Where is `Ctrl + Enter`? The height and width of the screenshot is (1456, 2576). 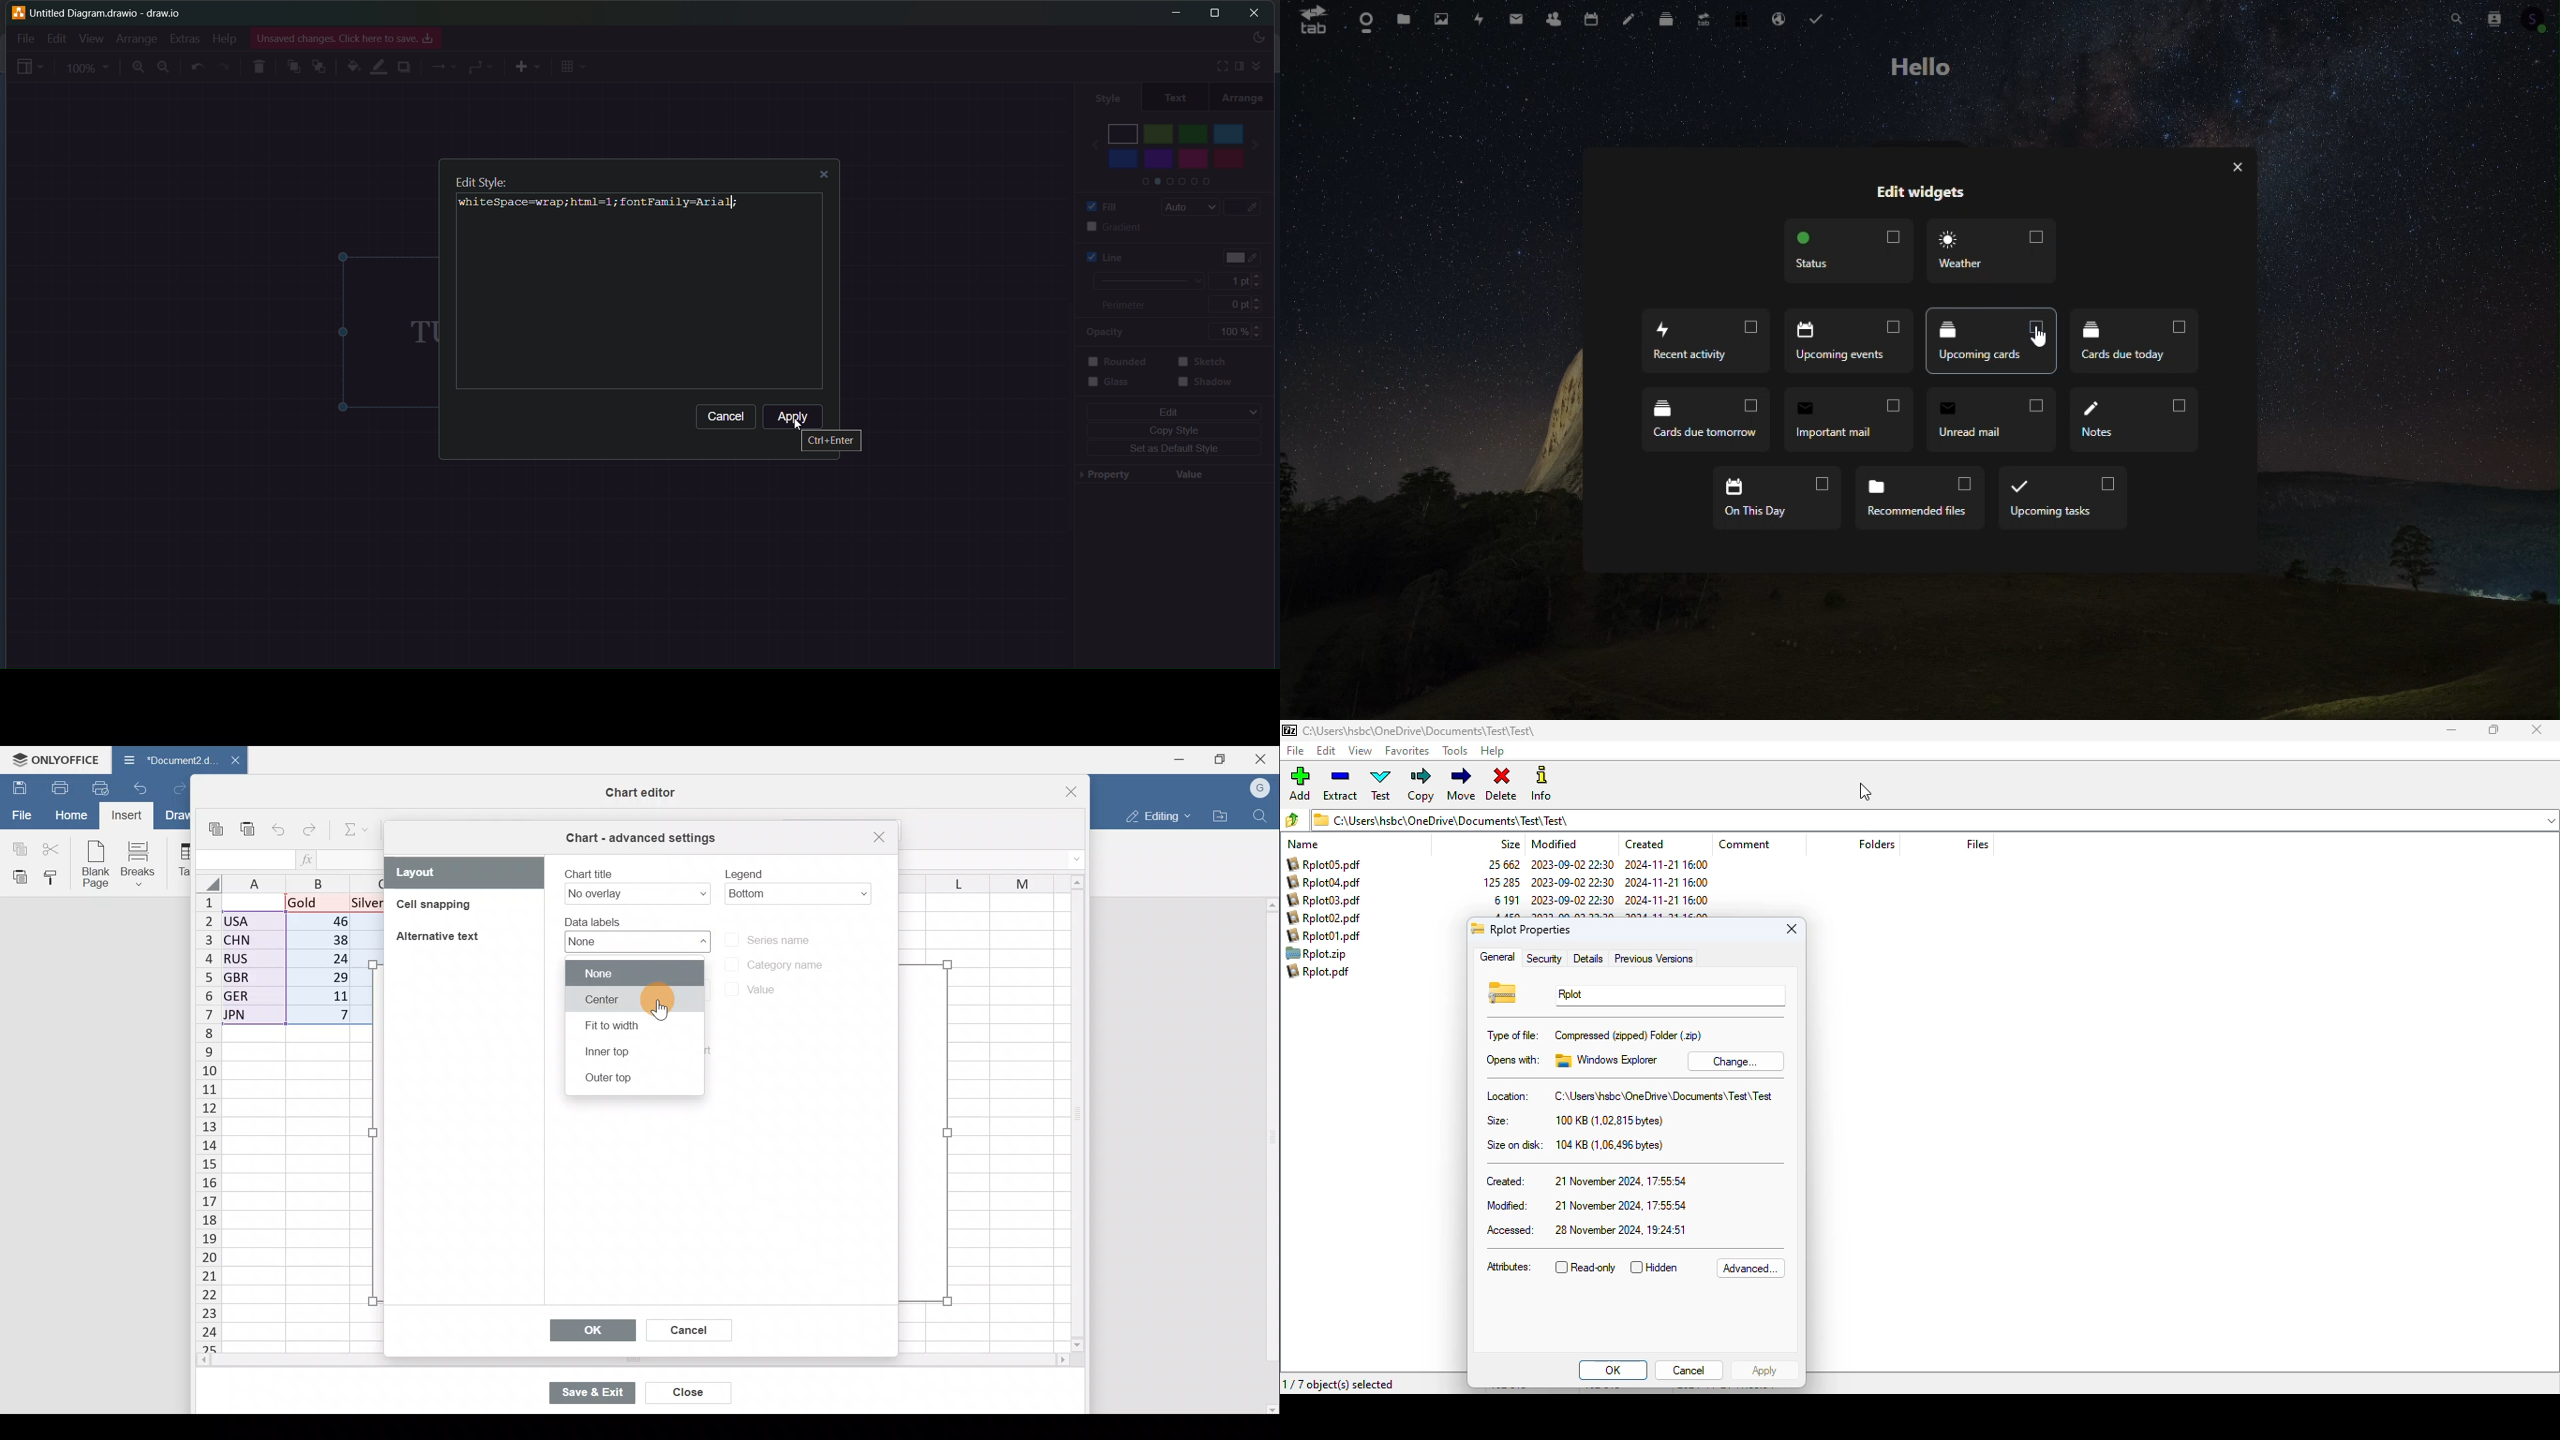 Ctrl + Enter is located at coordinates (828, 441).